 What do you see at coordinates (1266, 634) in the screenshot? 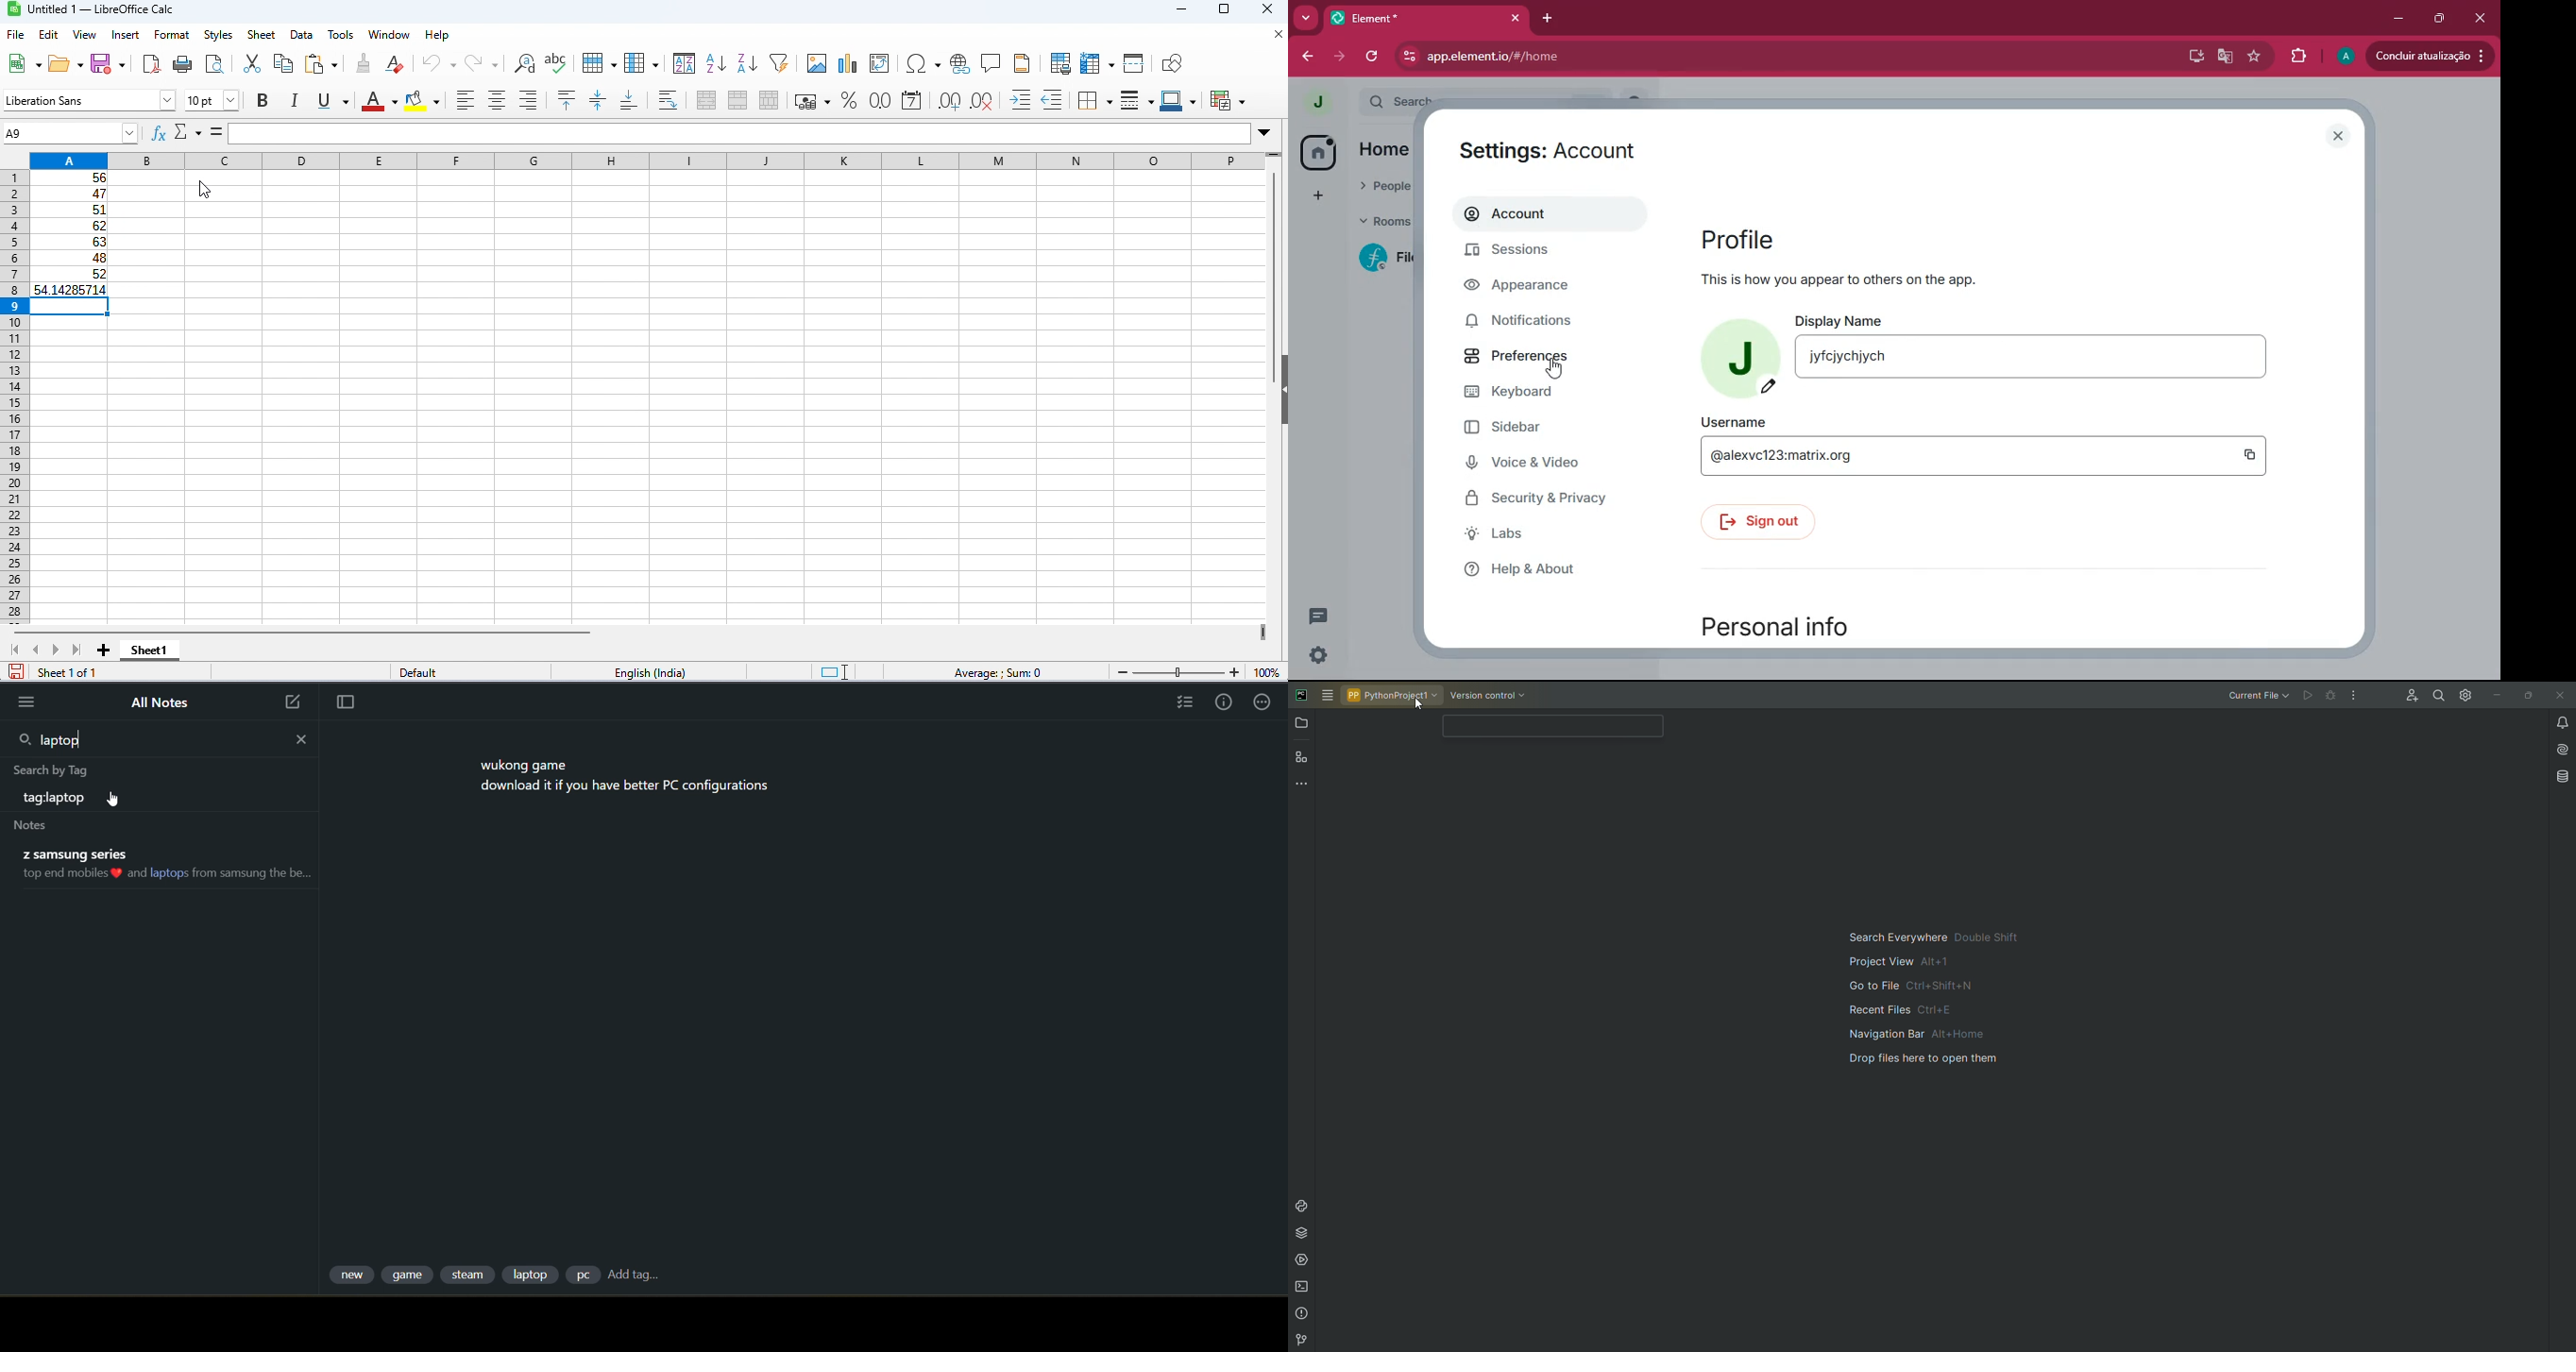
I see `drag to view next columns` at bounding box center [1266, 634].